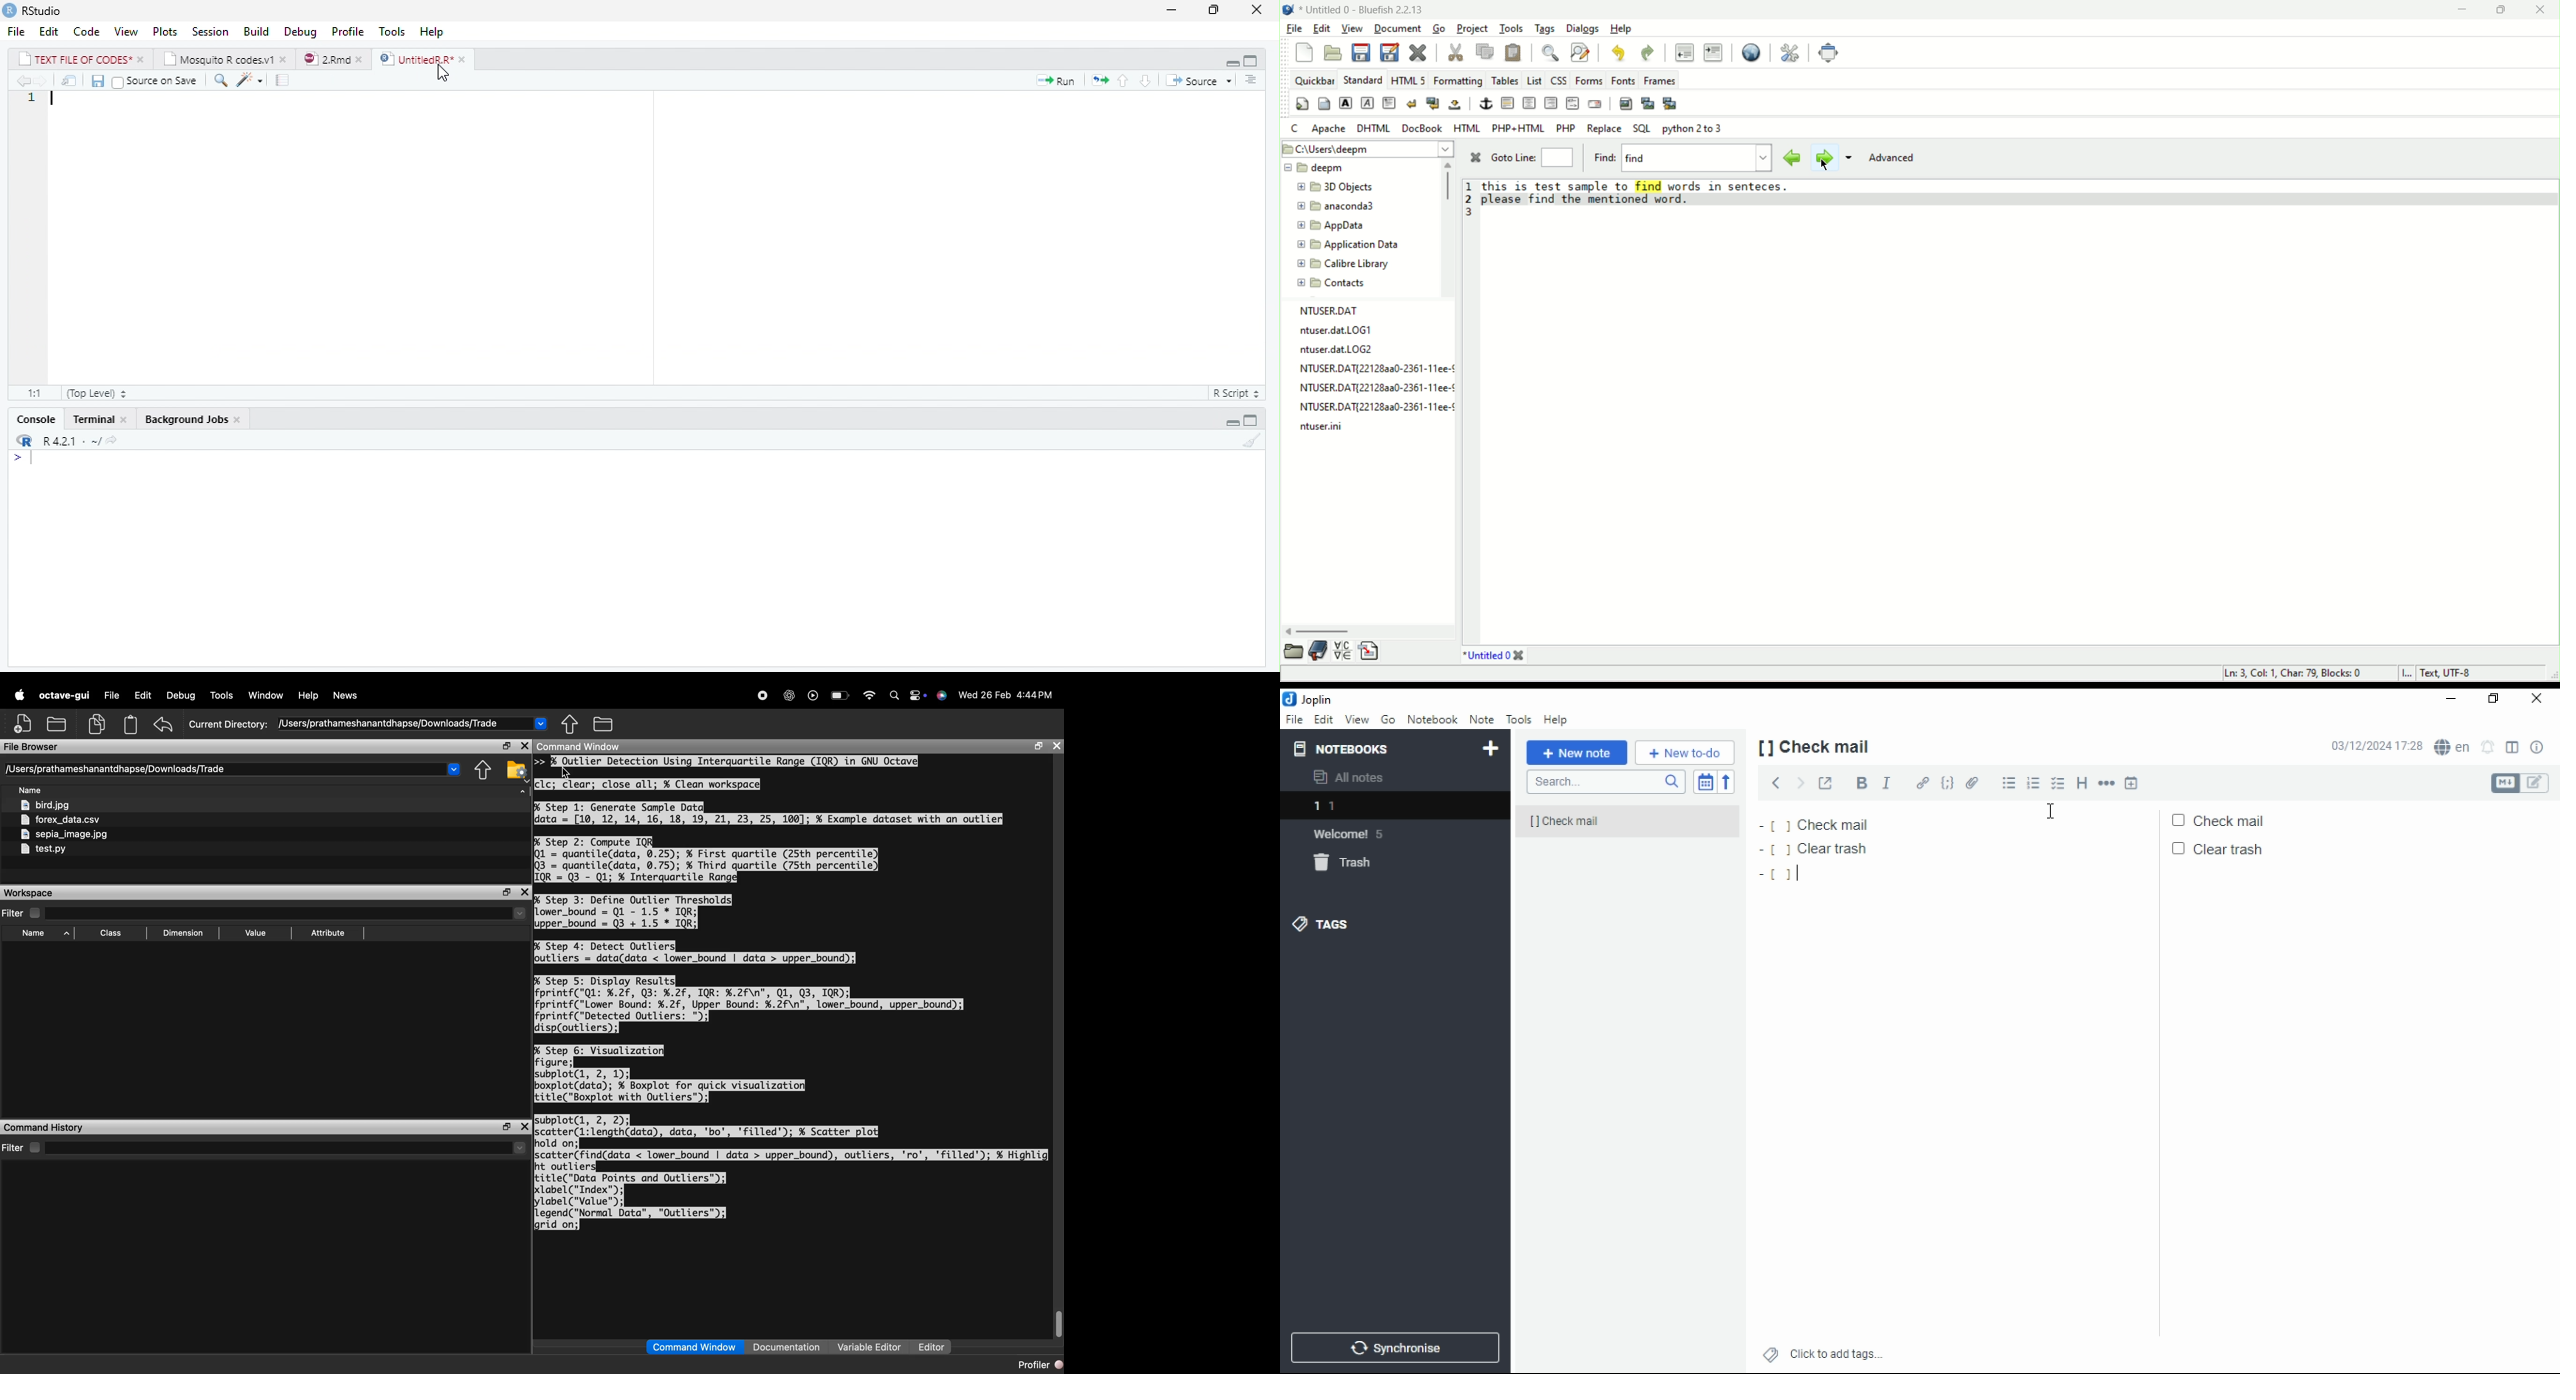 The width and height of the screenshot is (2576, 1400). What do you see at coordinates (183, 934) in the screenshot?
I see `Dimension` at bounding box center [183, 934].